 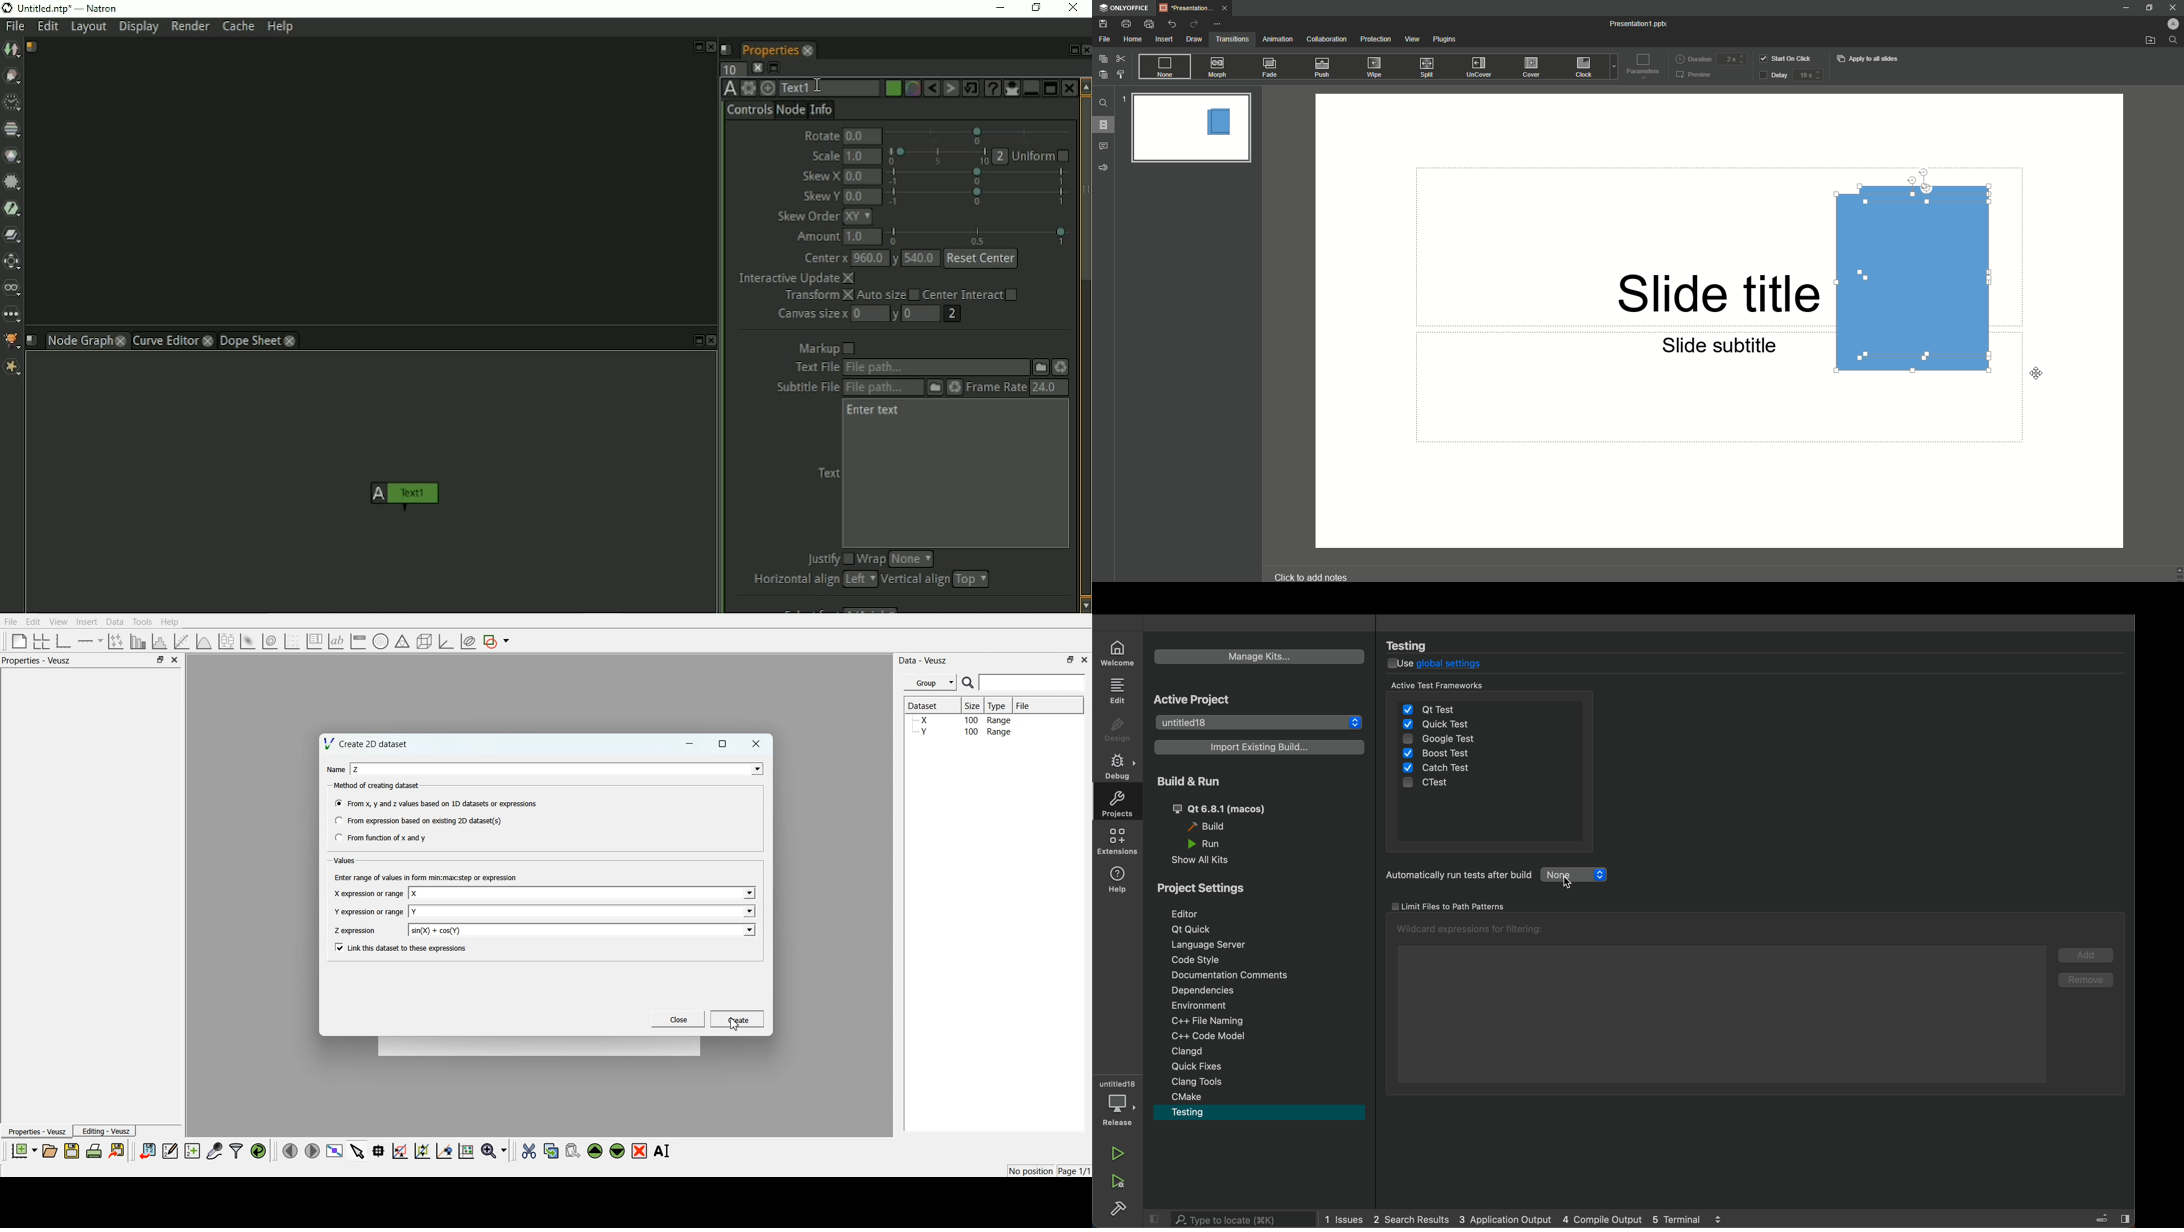 I want to click on Animation, so click(x=1277, y=39).